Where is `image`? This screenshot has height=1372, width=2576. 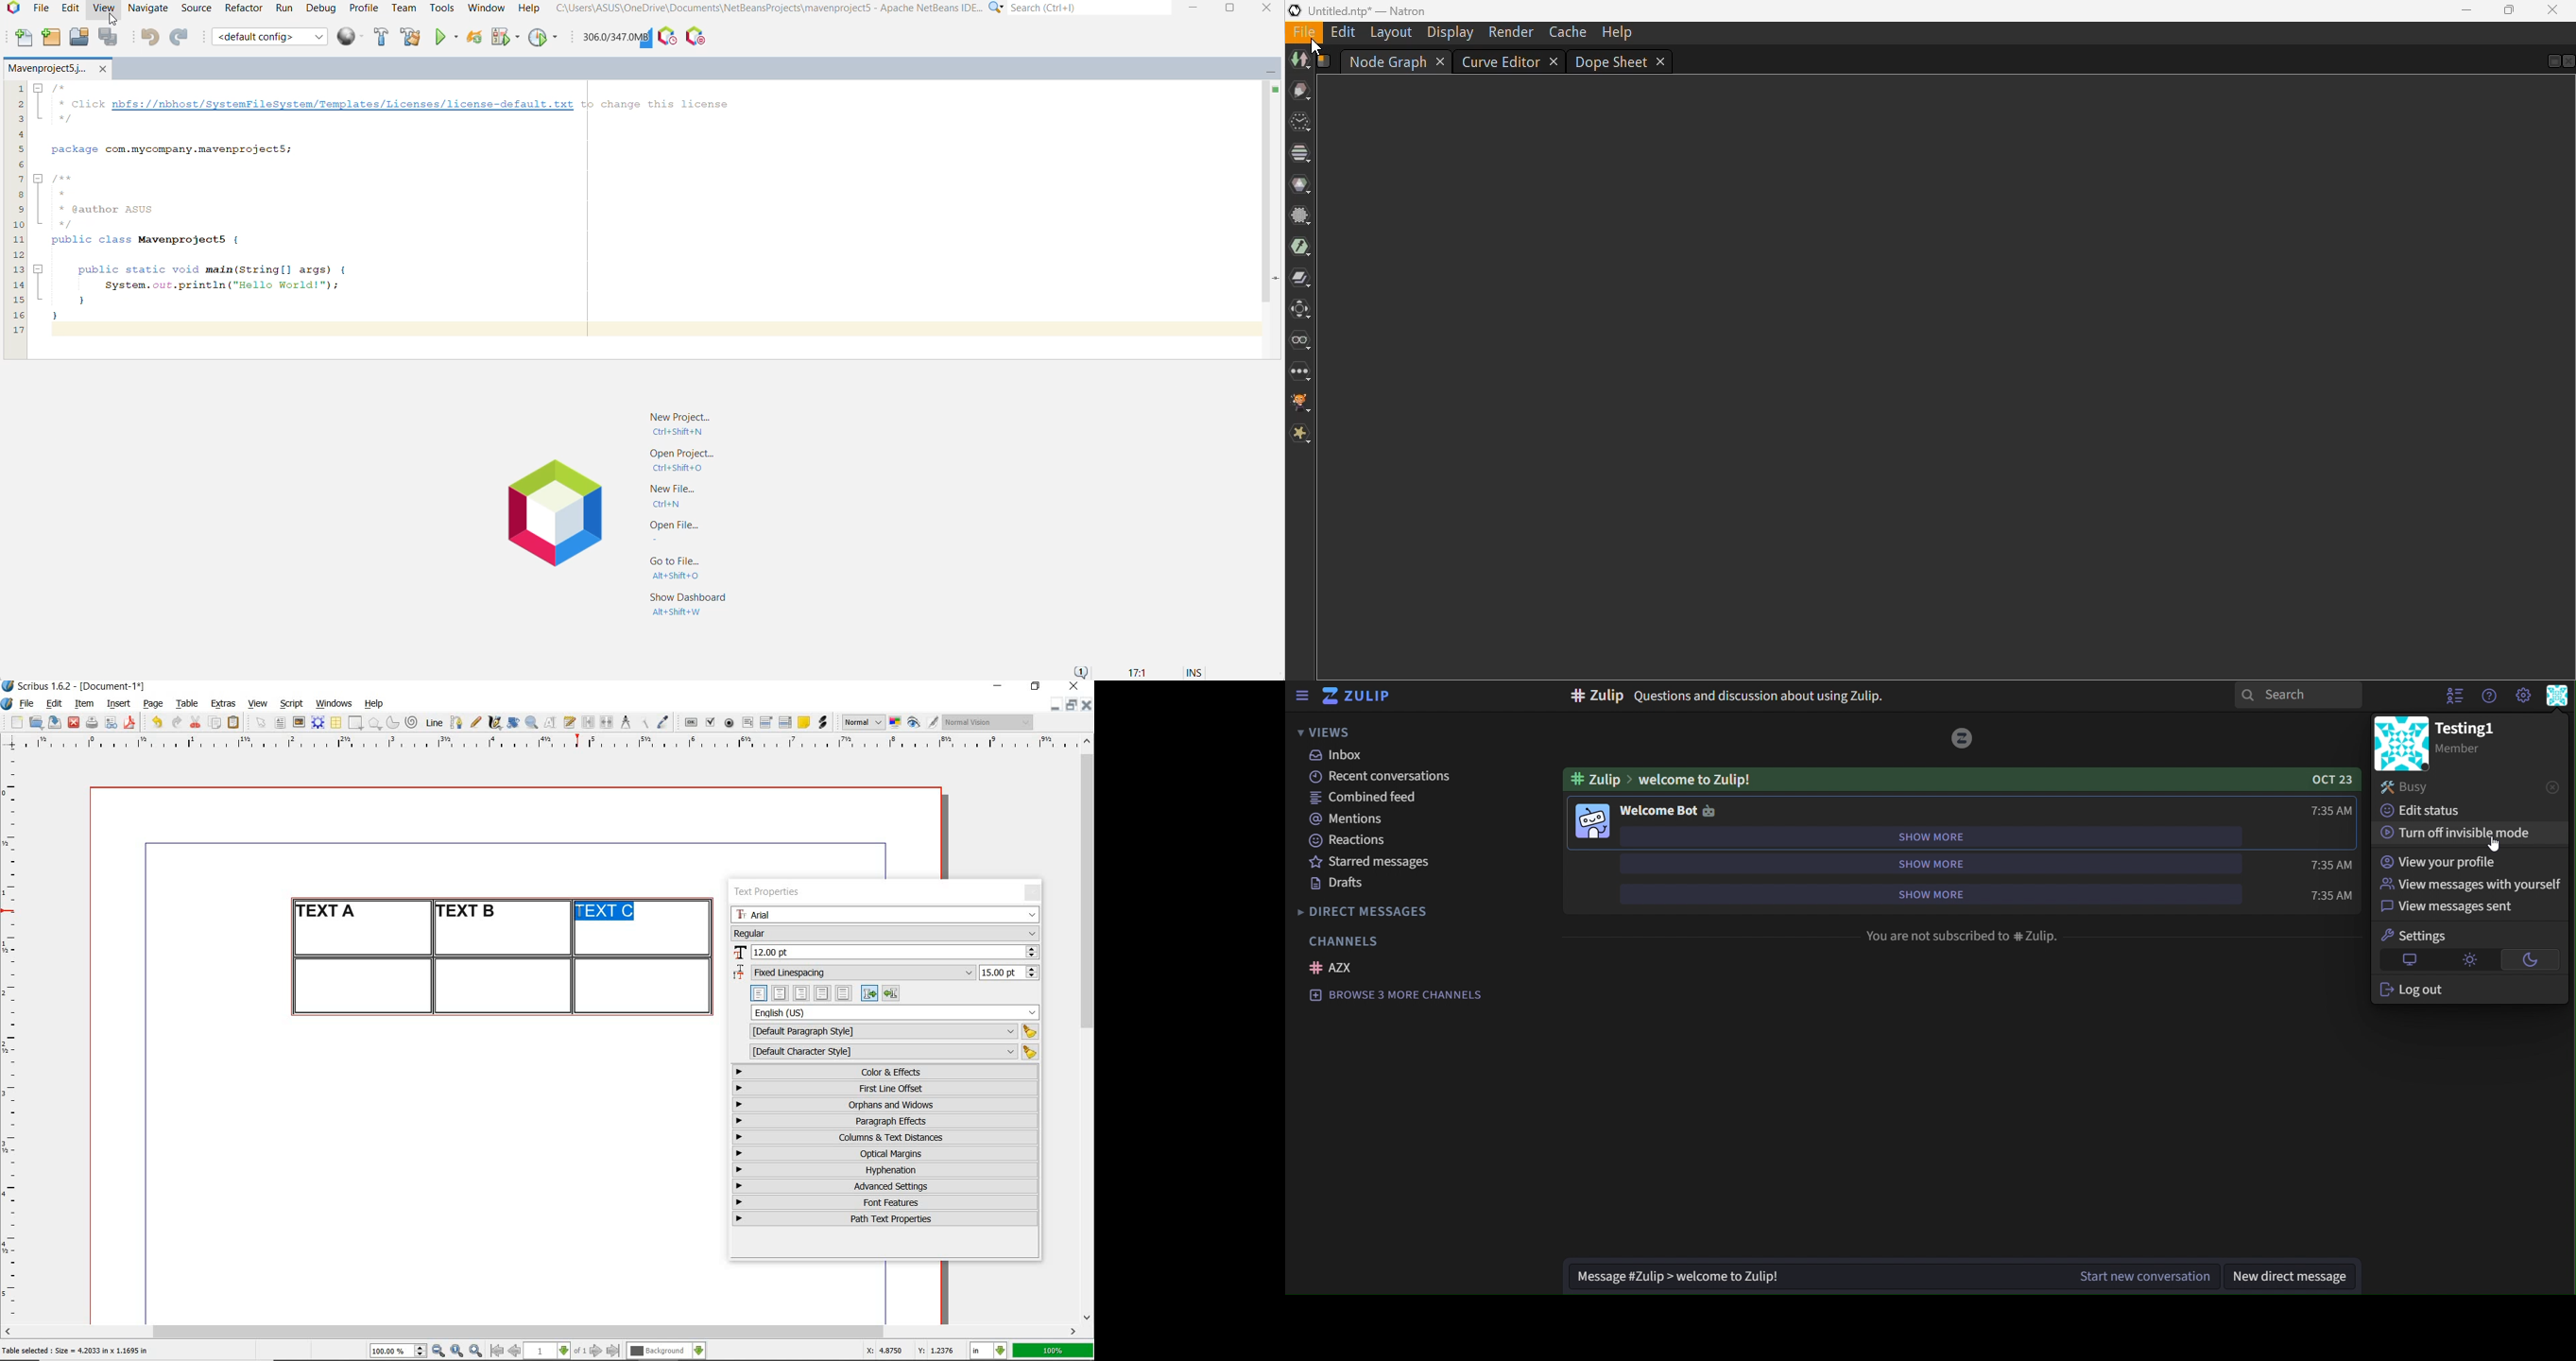 image is located at coordinates (2402, 743).